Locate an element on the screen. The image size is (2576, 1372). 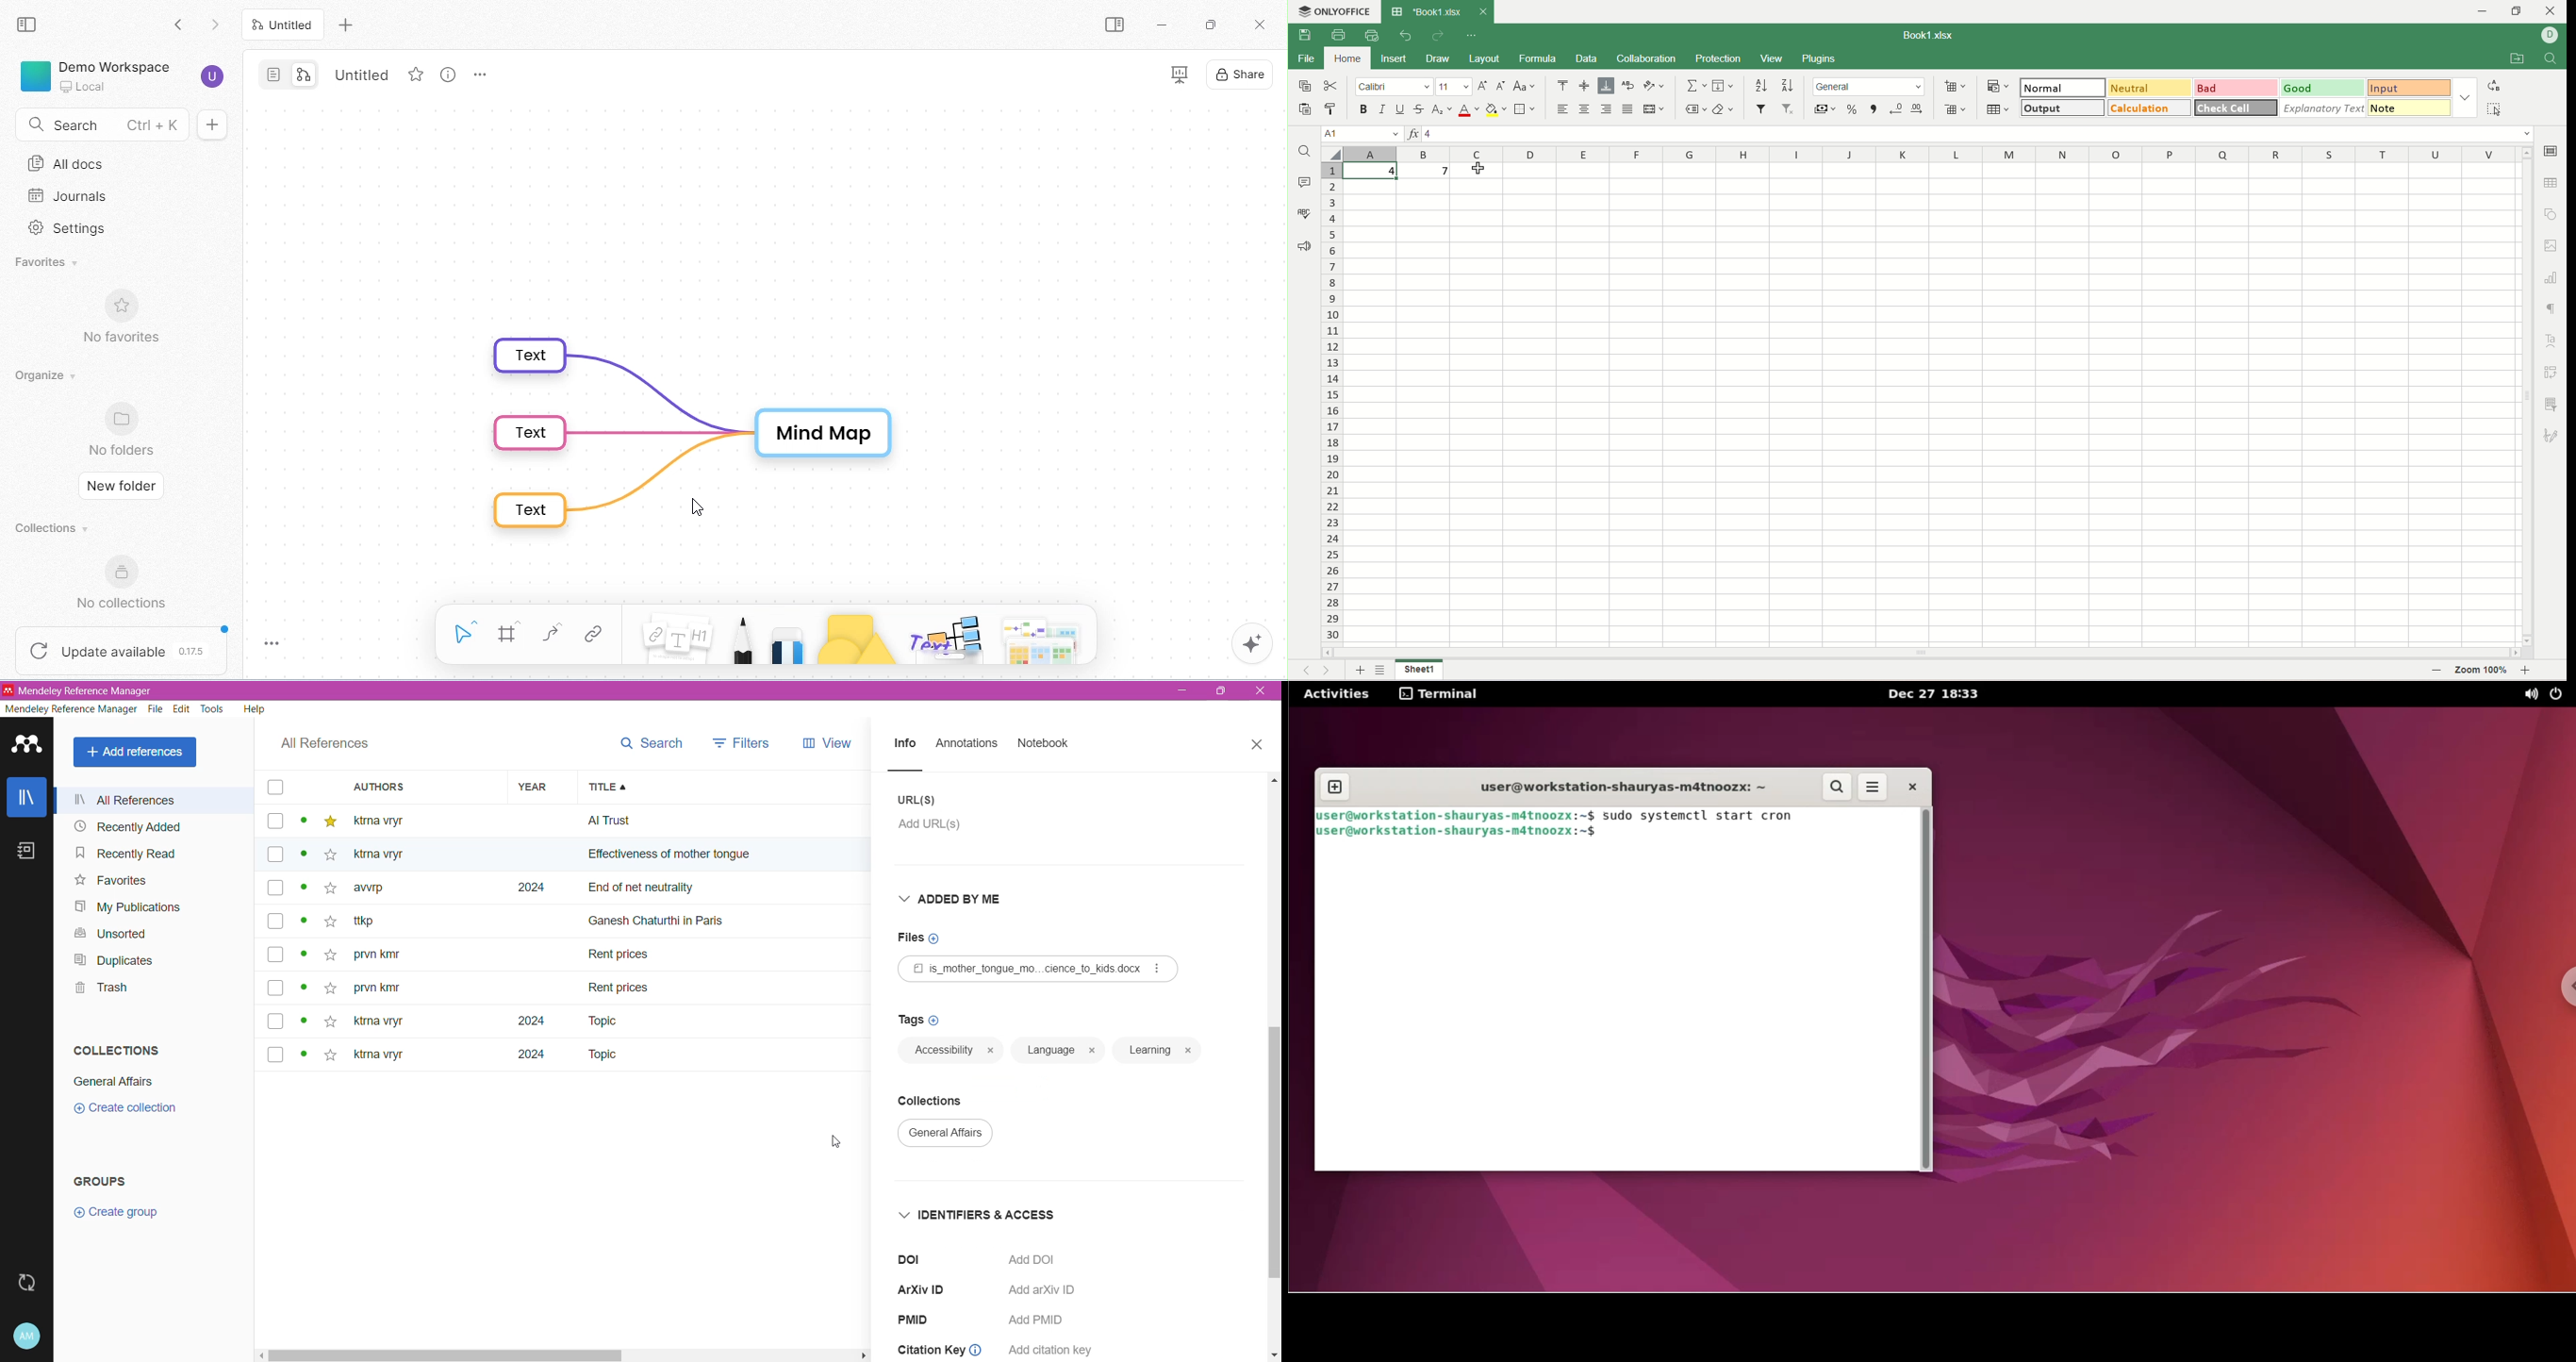
star is located at coordinates (328, 924).